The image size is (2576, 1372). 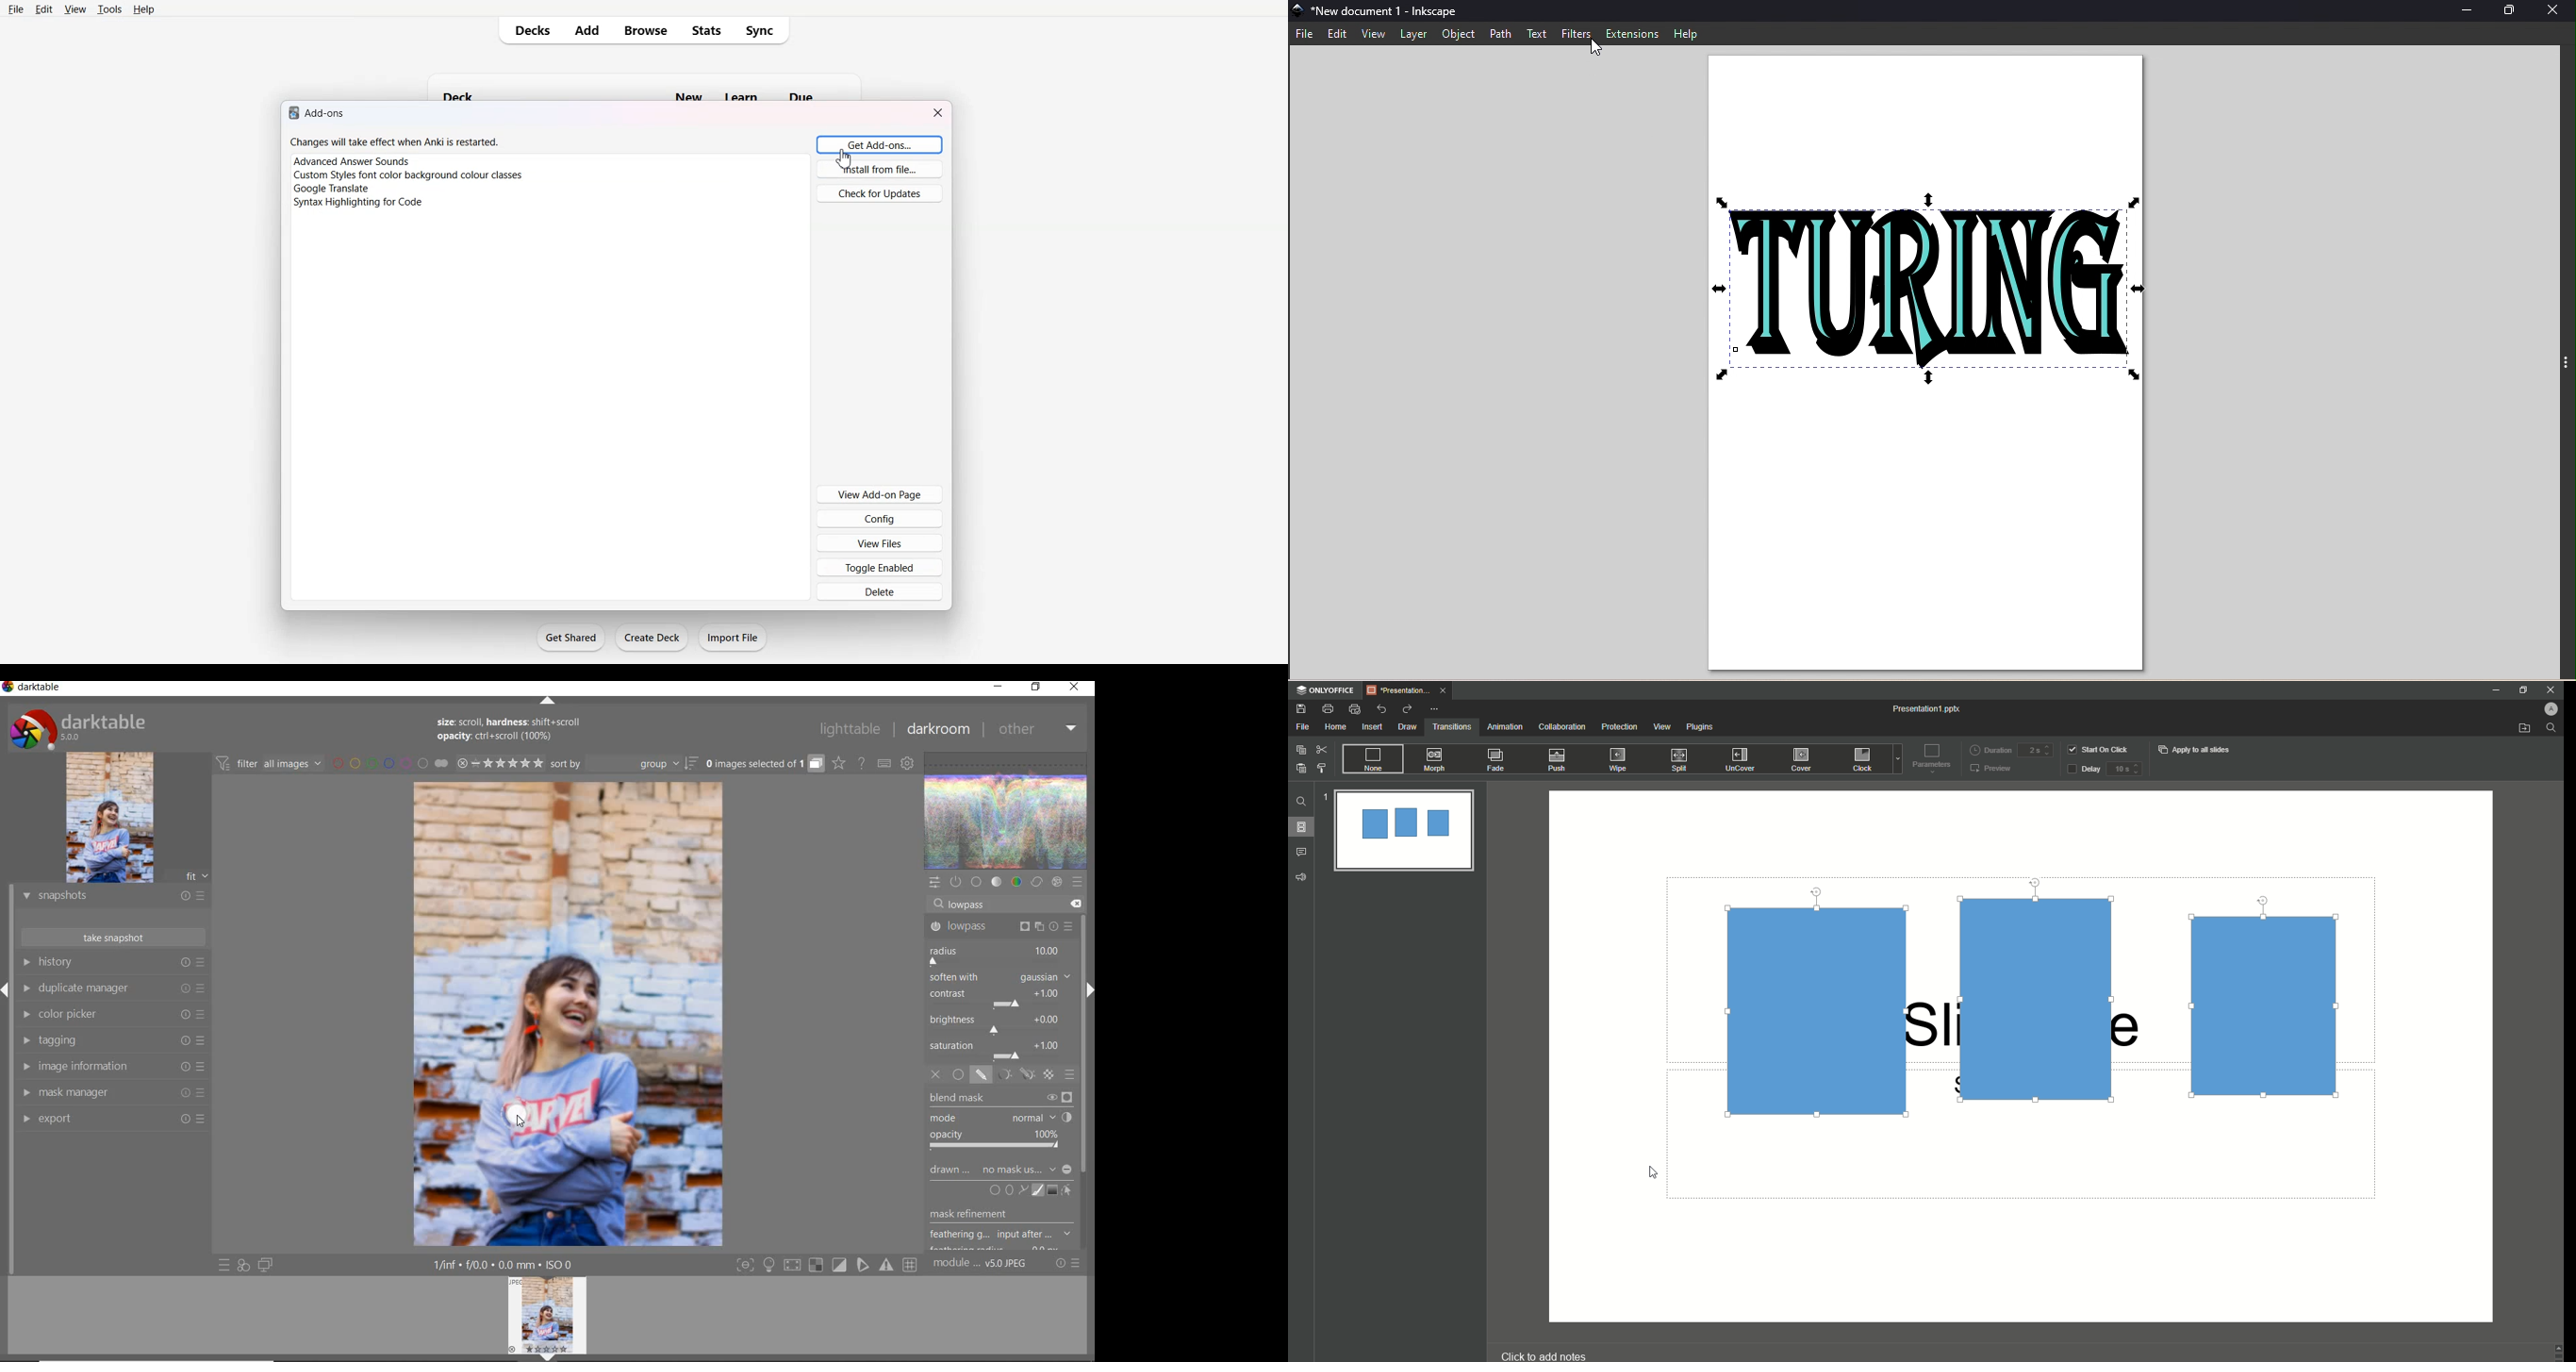 What do you see at coordinates (1068, 1191) in the screenshot?
I see `show & edit mask elements` at bounding box center [1068, 1191].